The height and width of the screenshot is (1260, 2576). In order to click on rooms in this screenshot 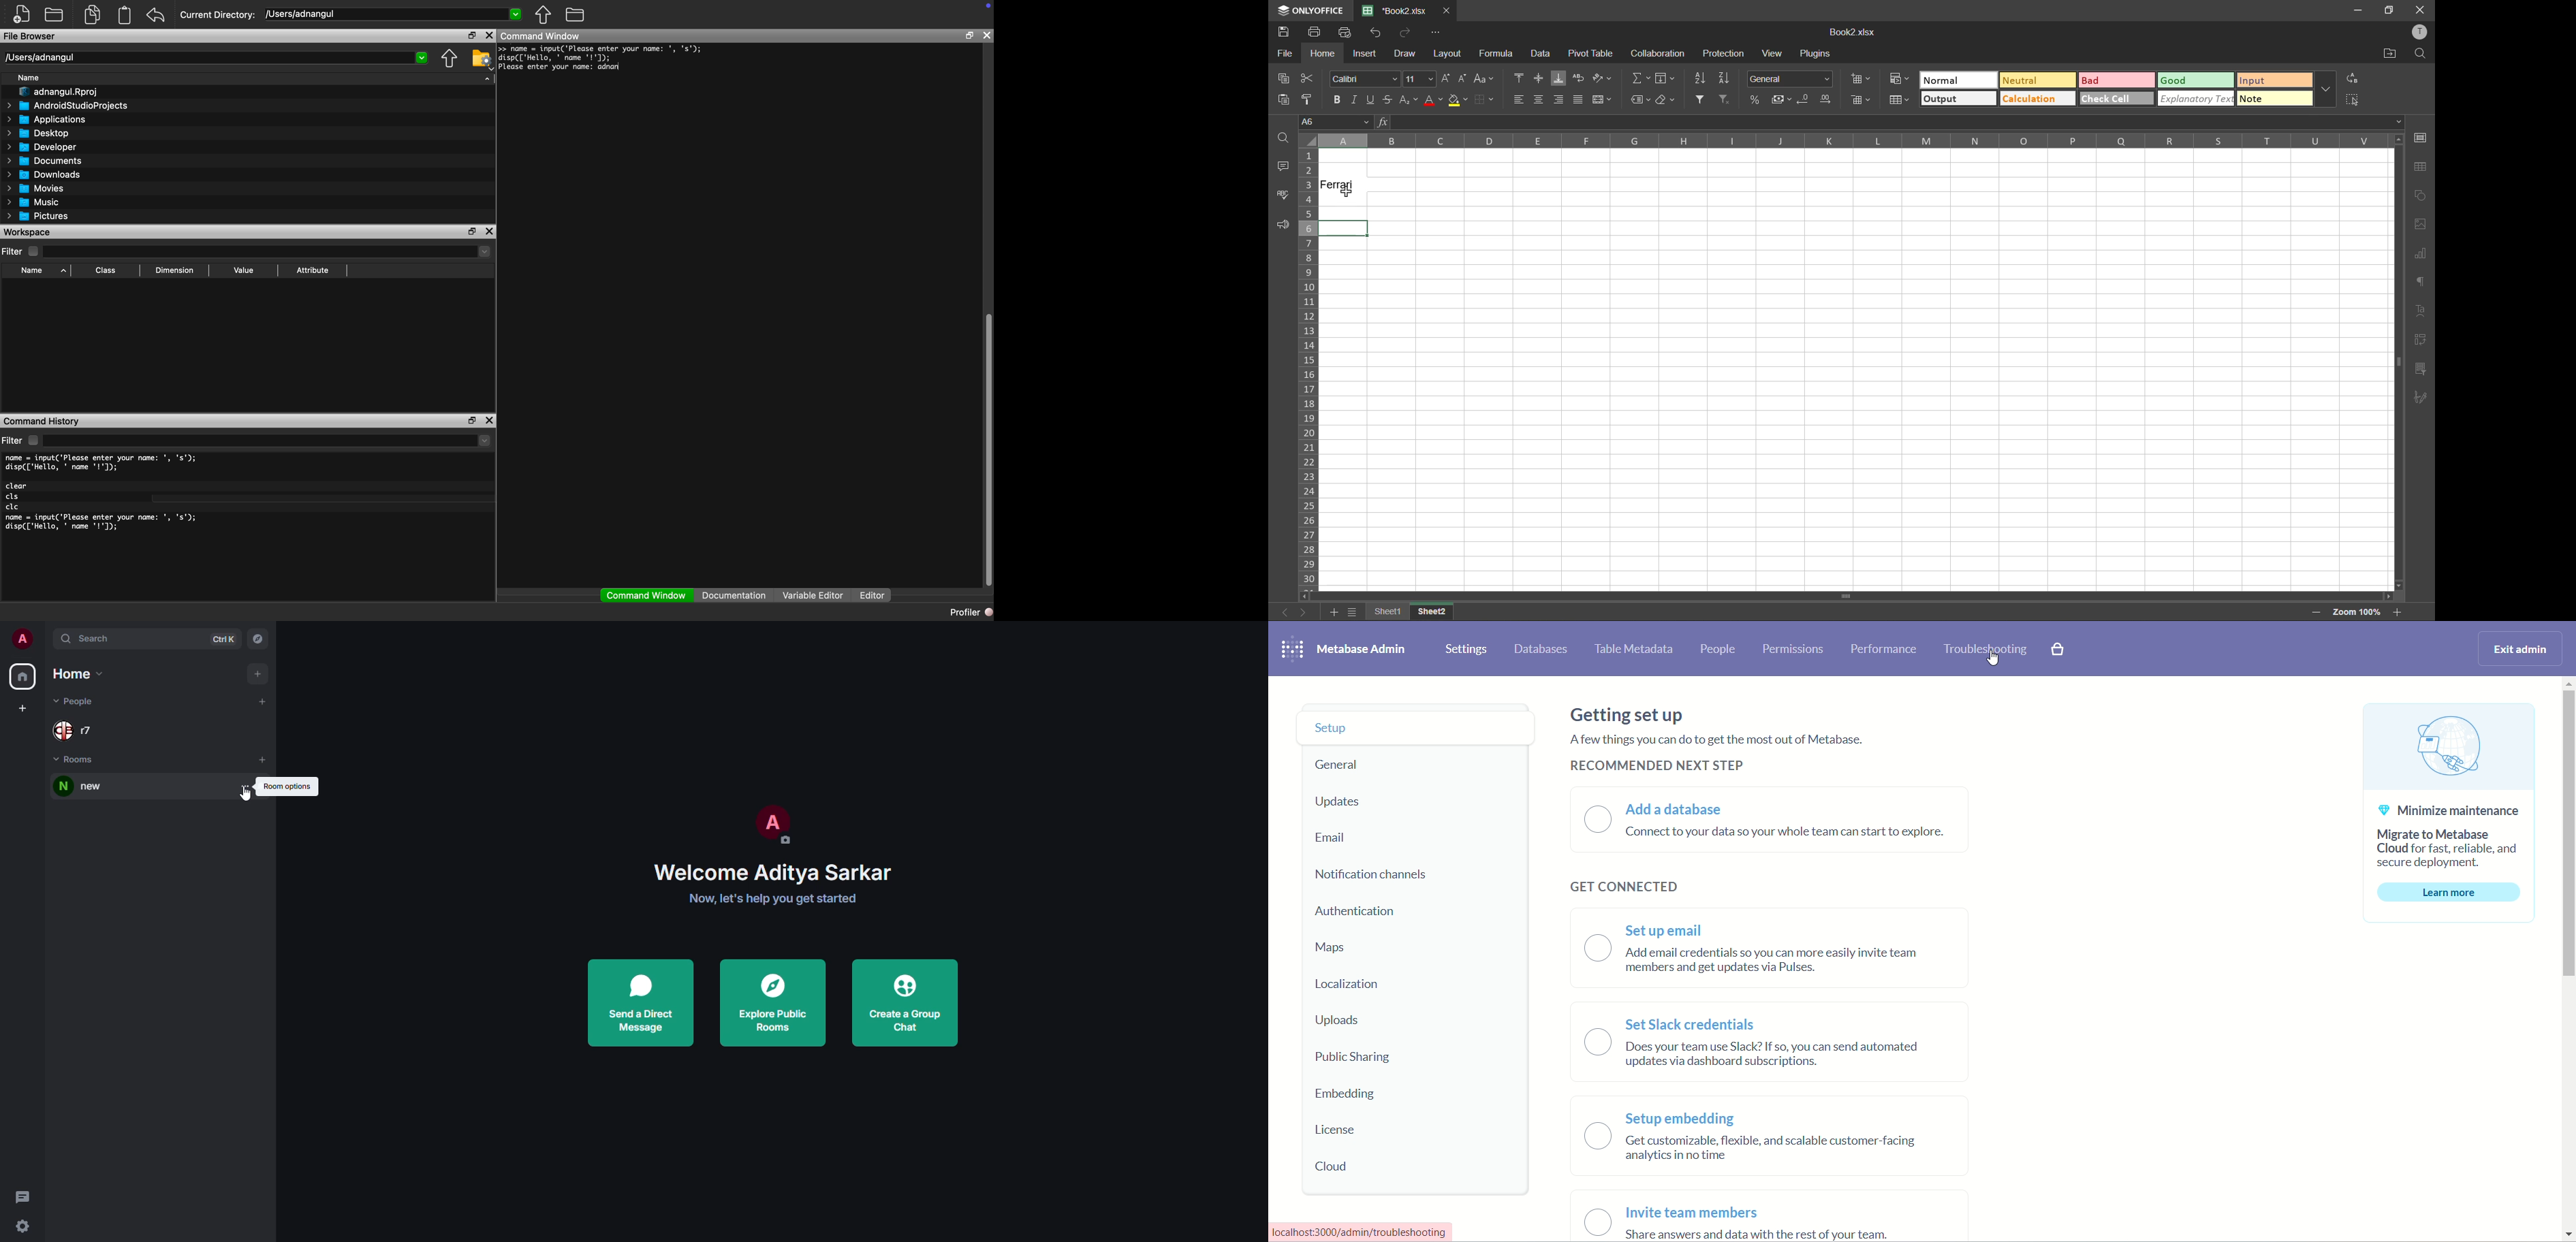, I will do `click(77, 760)`.